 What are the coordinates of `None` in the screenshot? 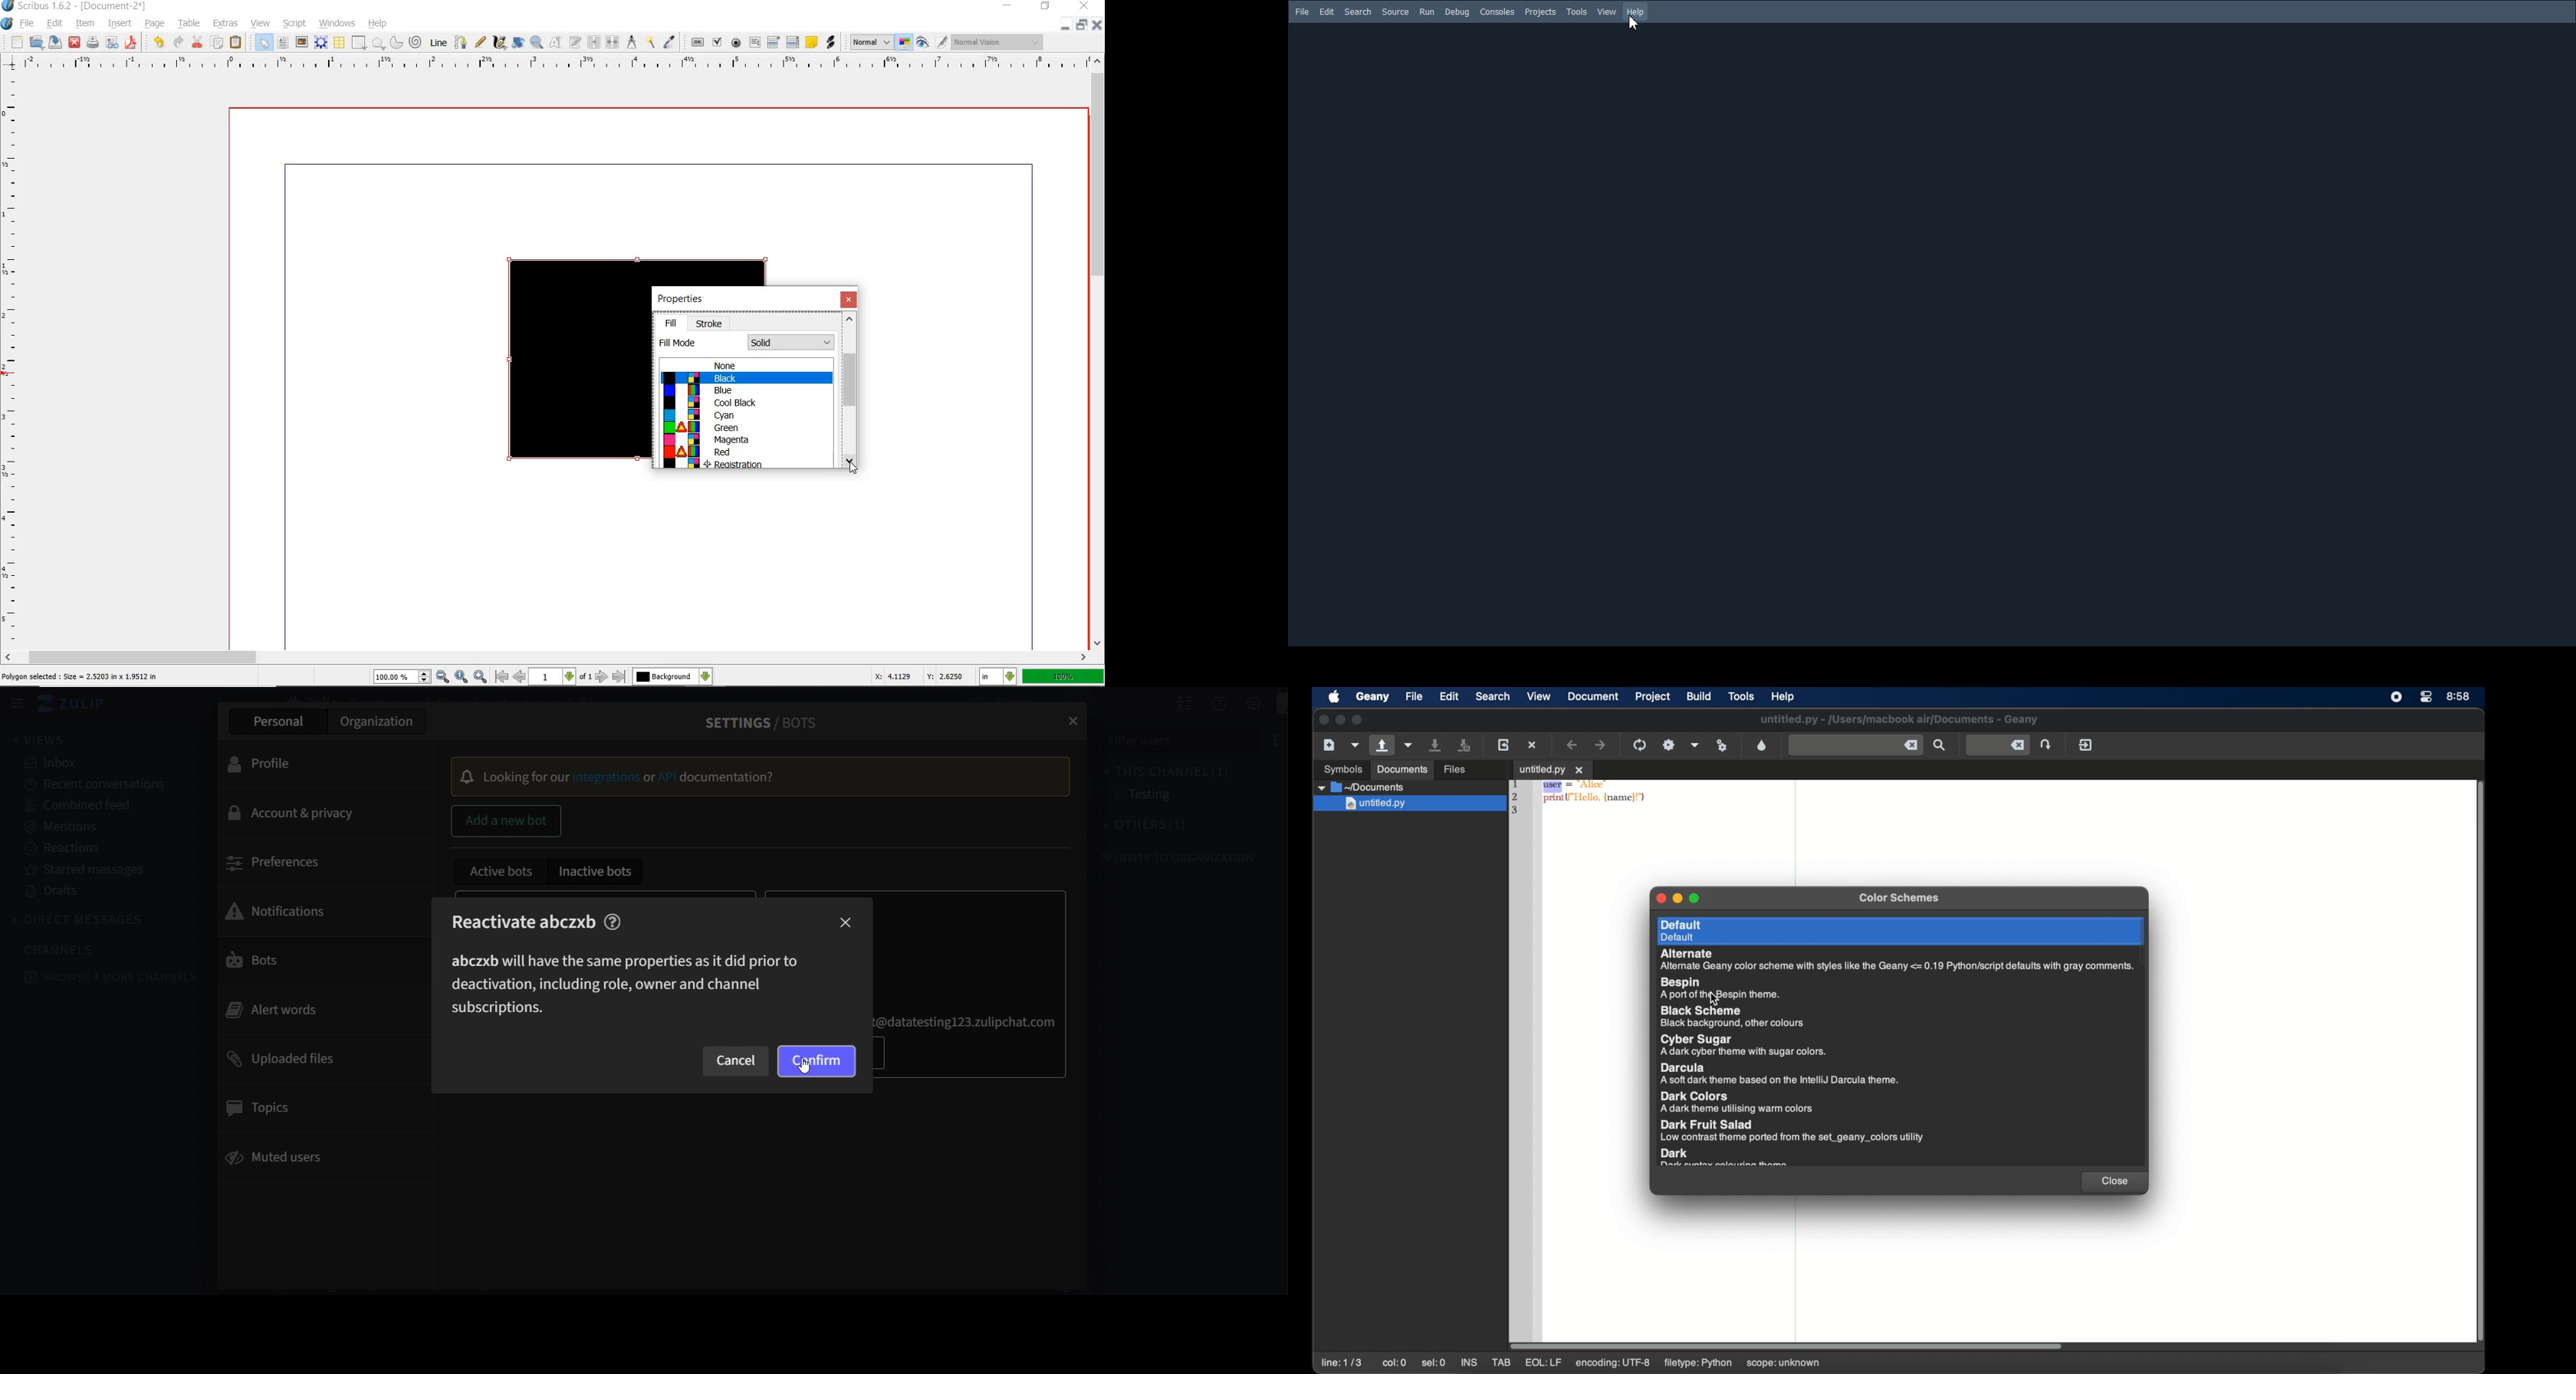 It's located at (726, 365).